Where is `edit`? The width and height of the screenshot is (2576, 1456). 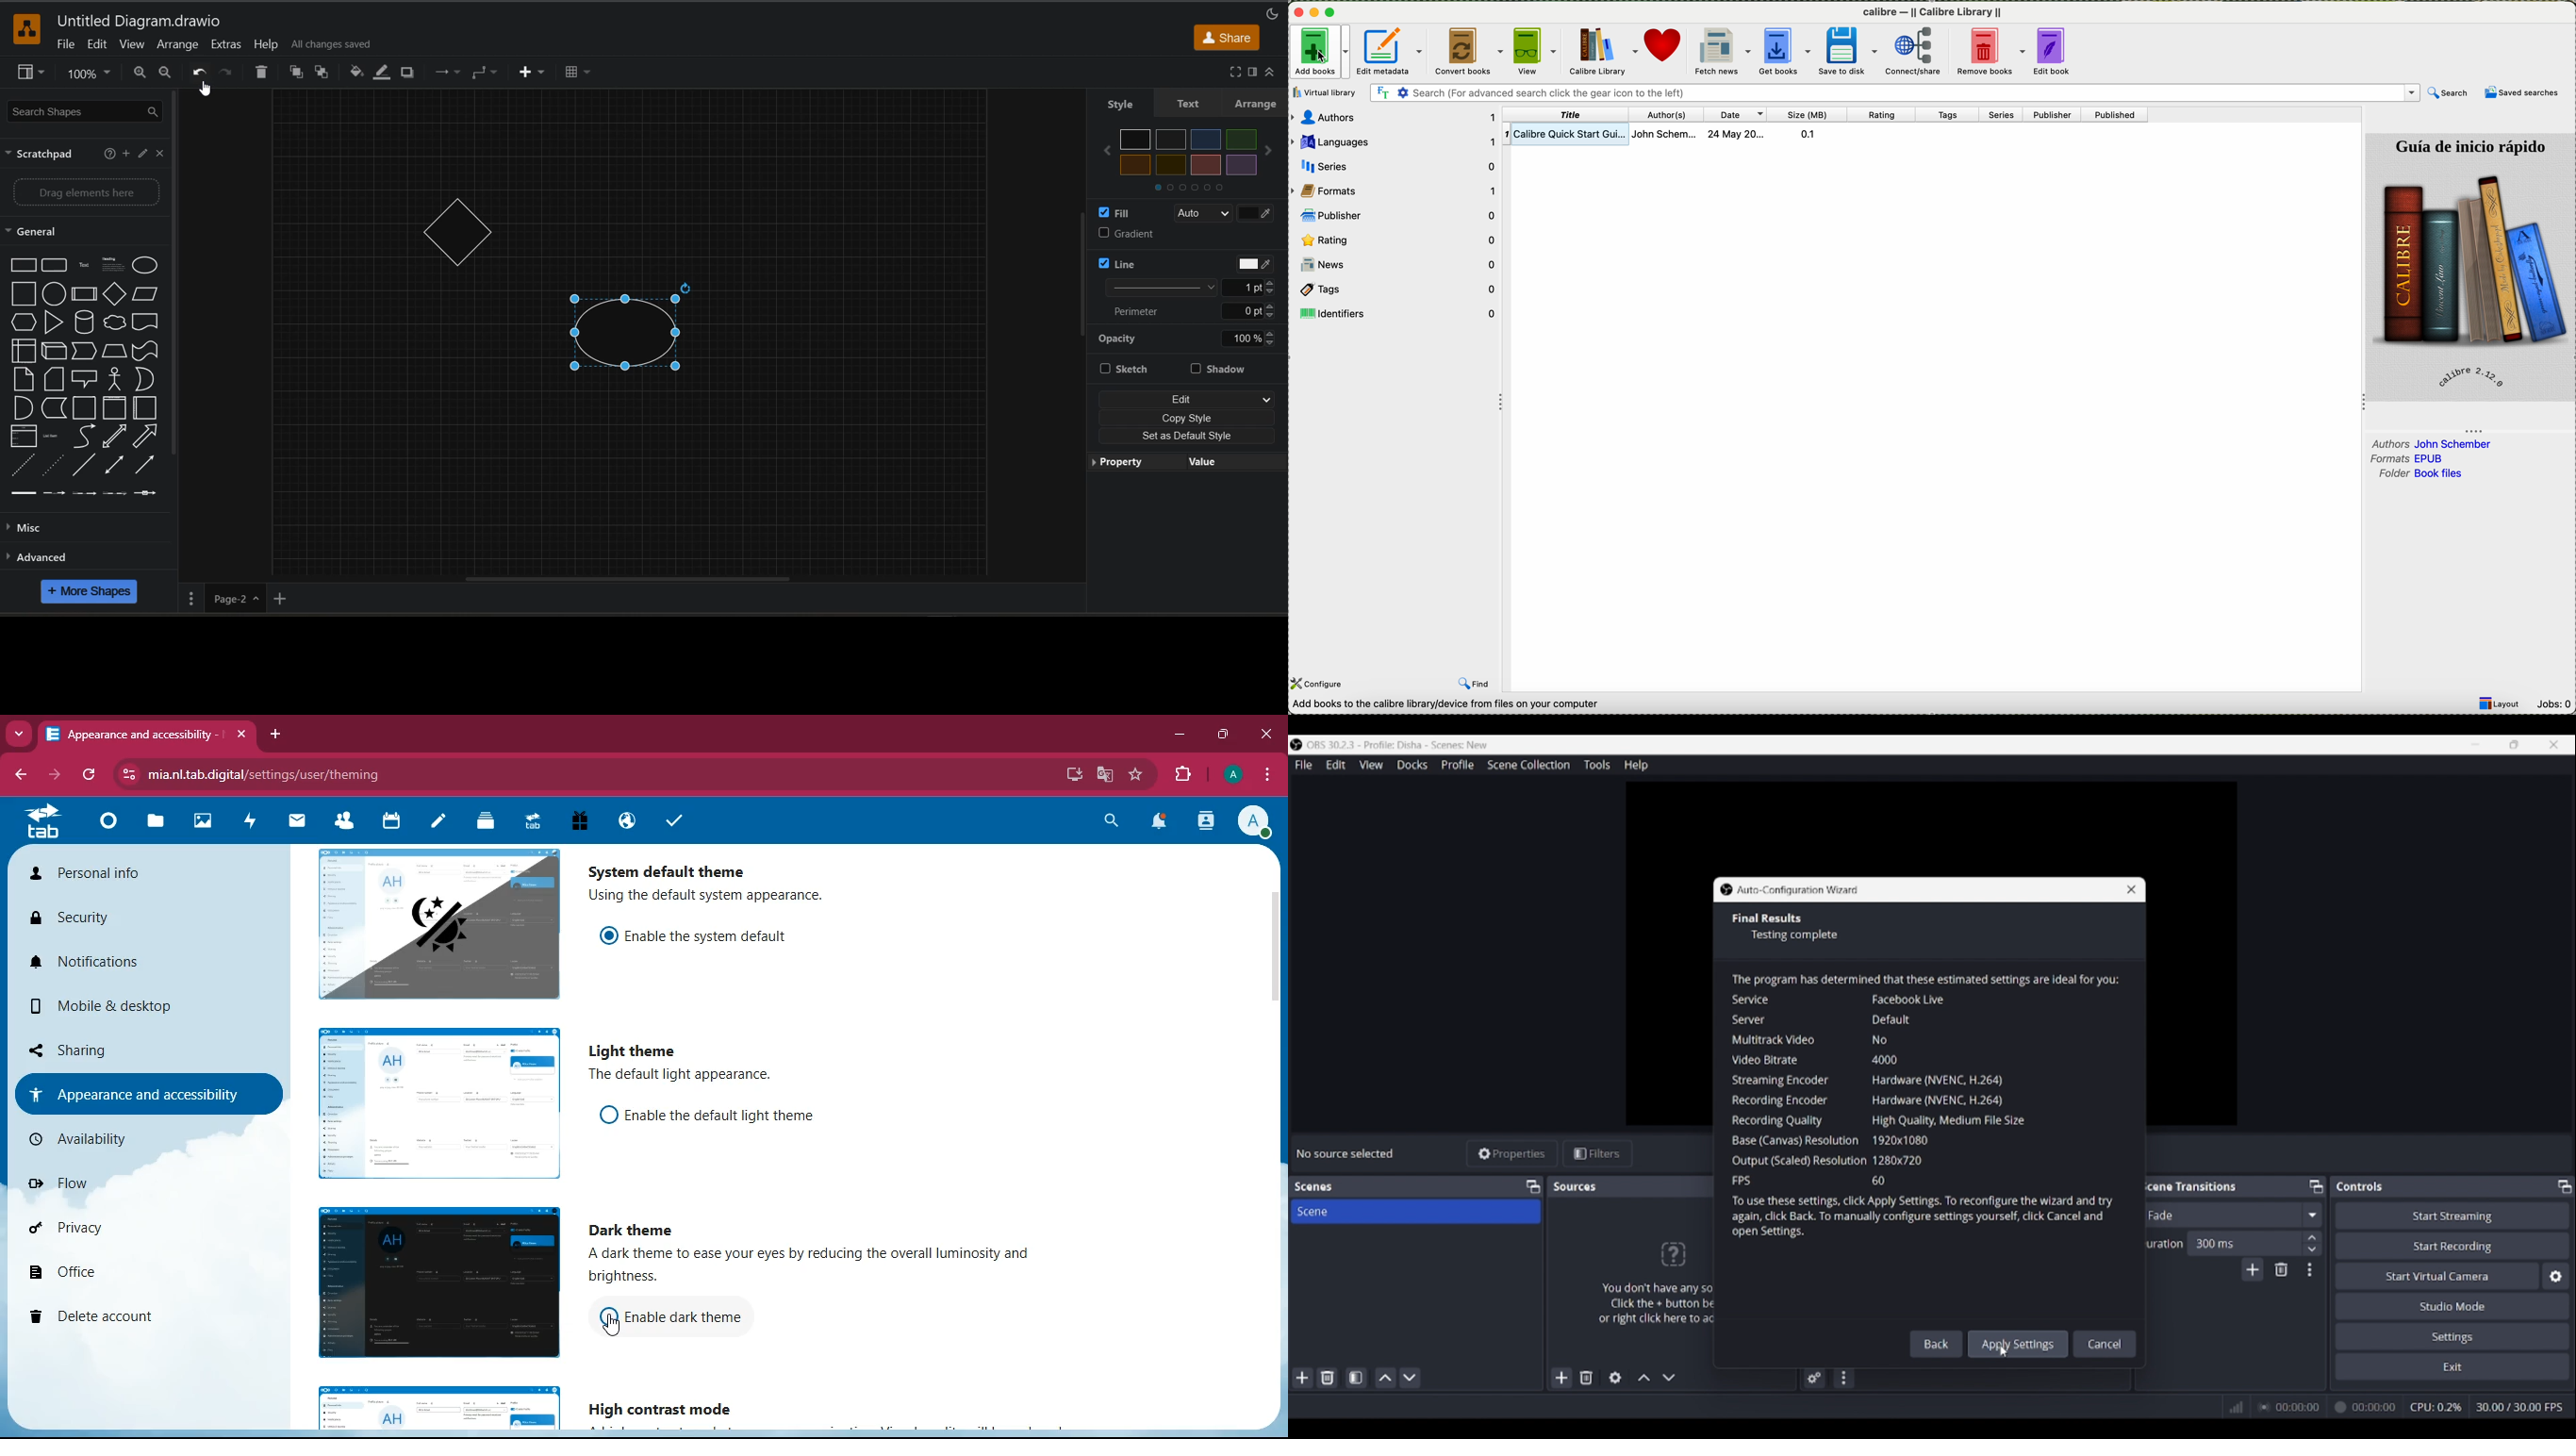 edit is located at coordinates (99, 44).